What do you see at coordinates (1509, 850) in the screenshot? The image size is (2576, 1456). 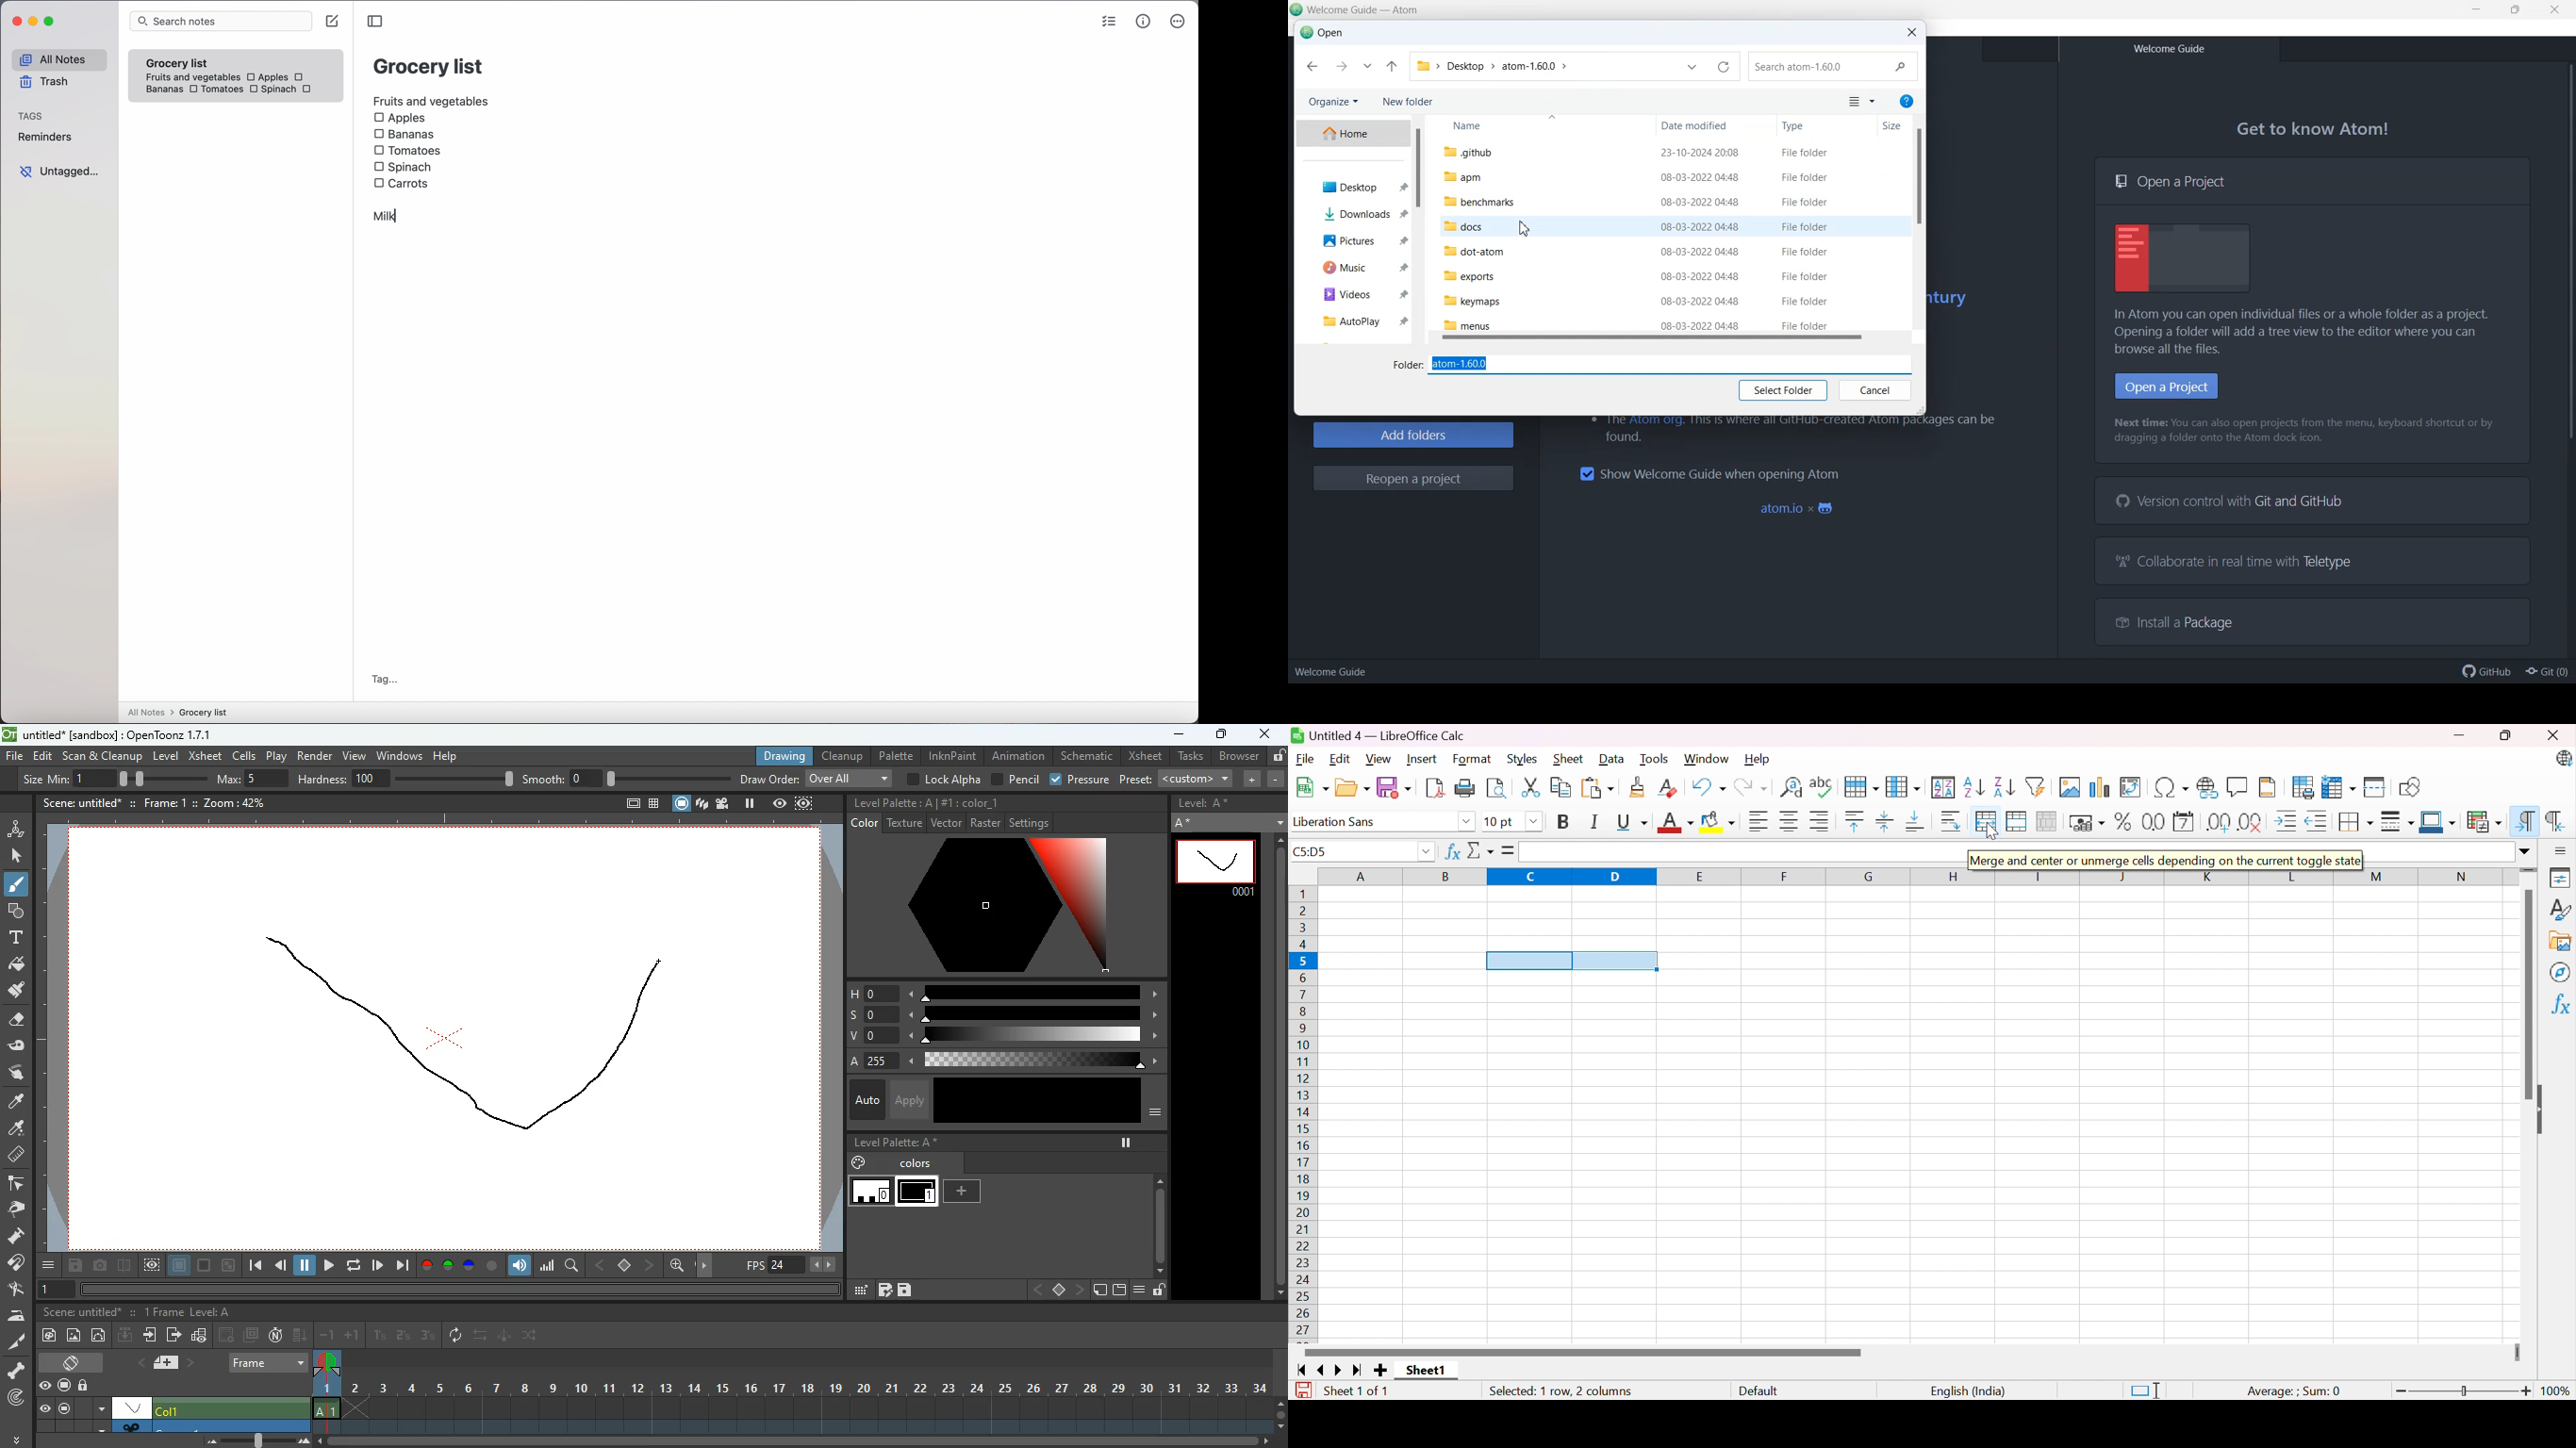 I see `Formula` at bounding box center [1509, 850].